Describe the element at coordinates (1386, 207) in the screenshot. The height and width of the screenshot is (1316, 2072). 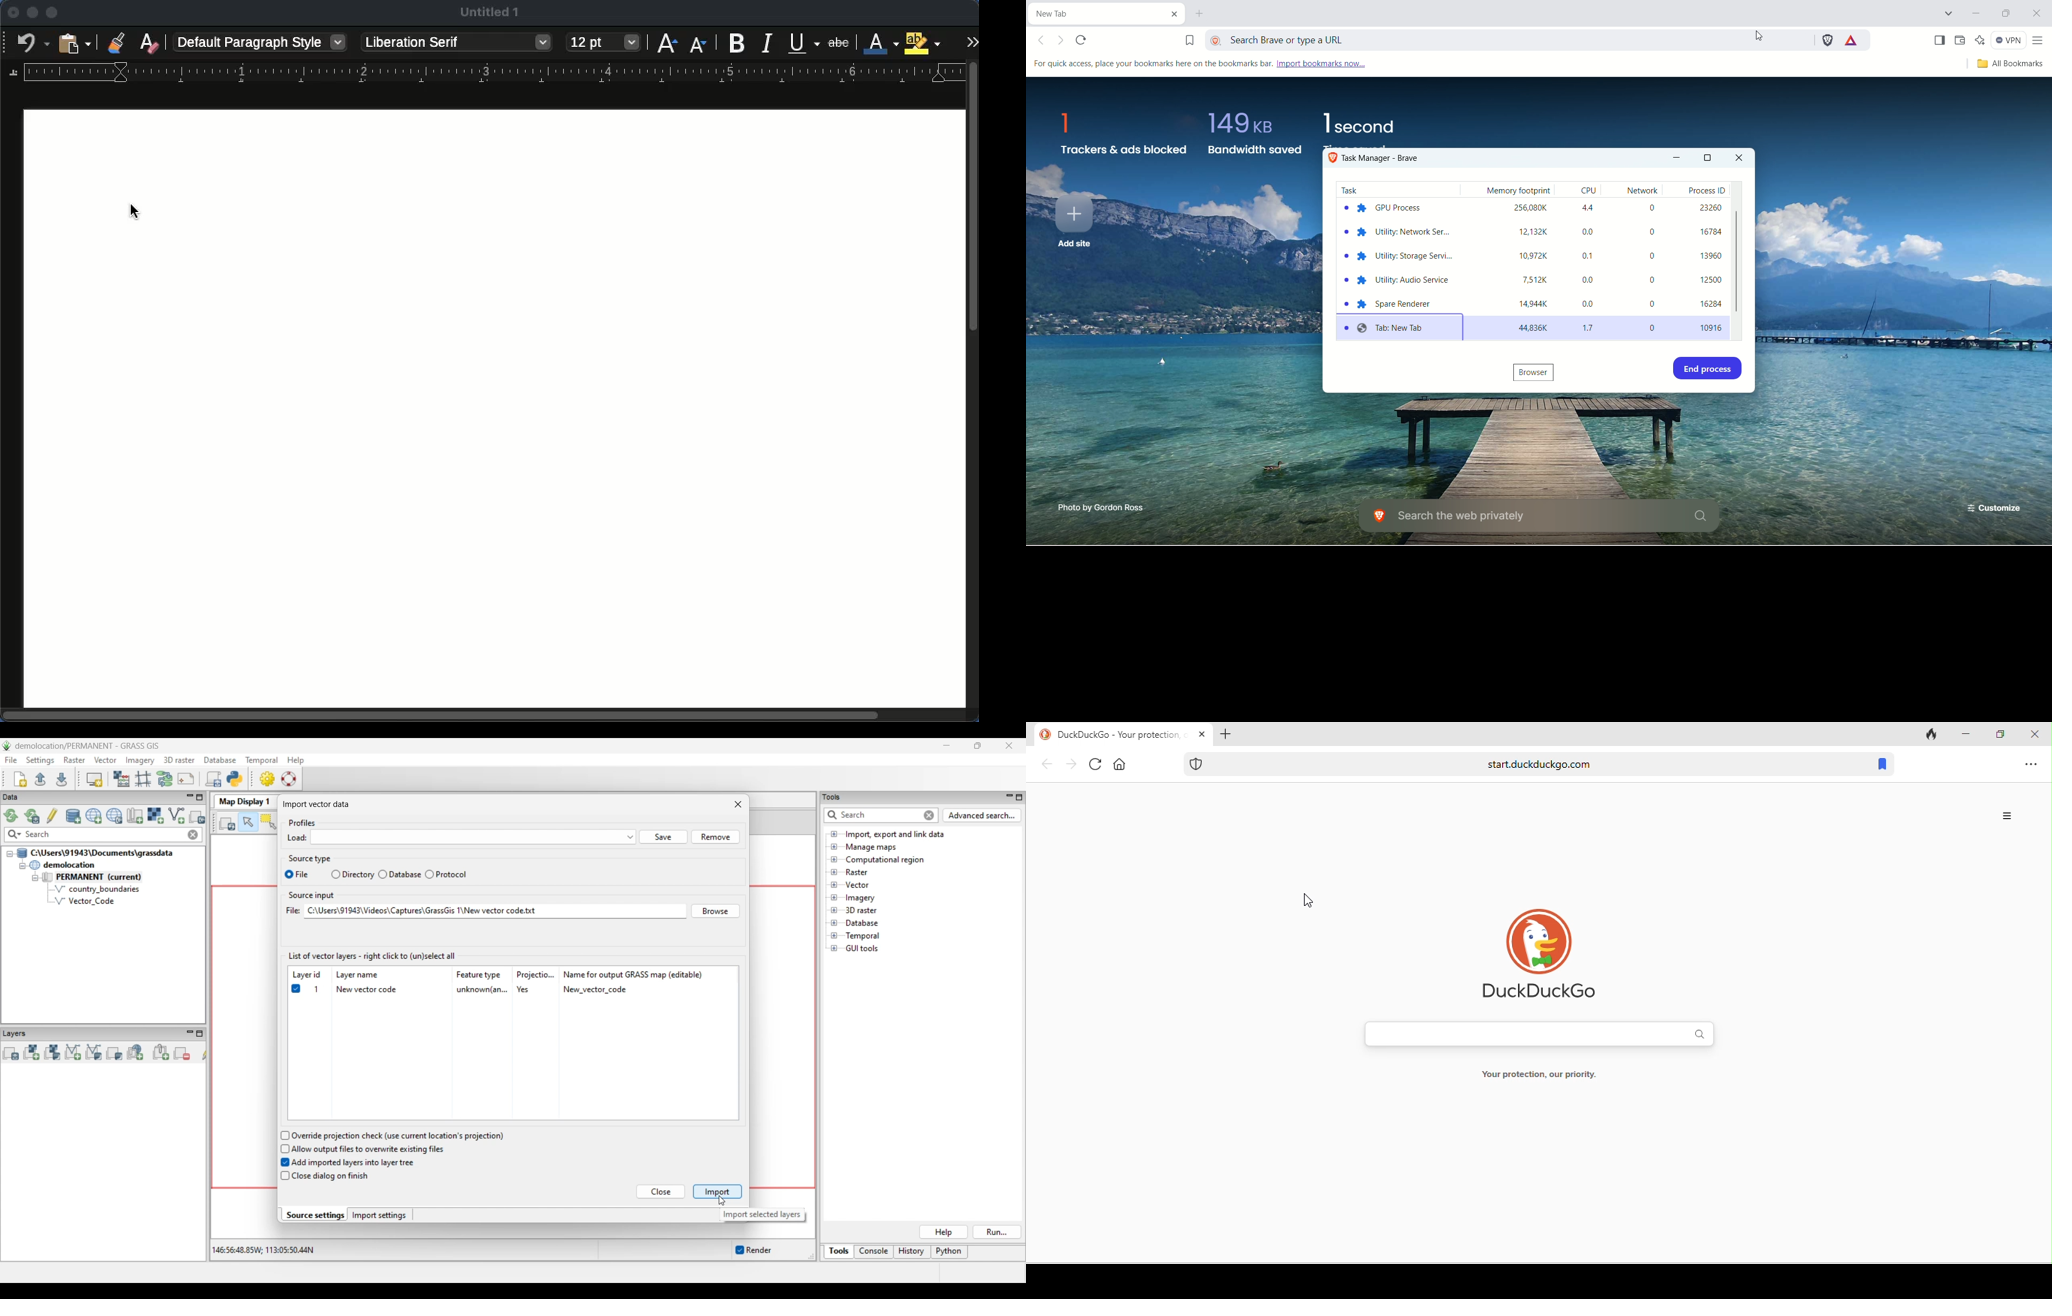
I see `GPU process` at that location.